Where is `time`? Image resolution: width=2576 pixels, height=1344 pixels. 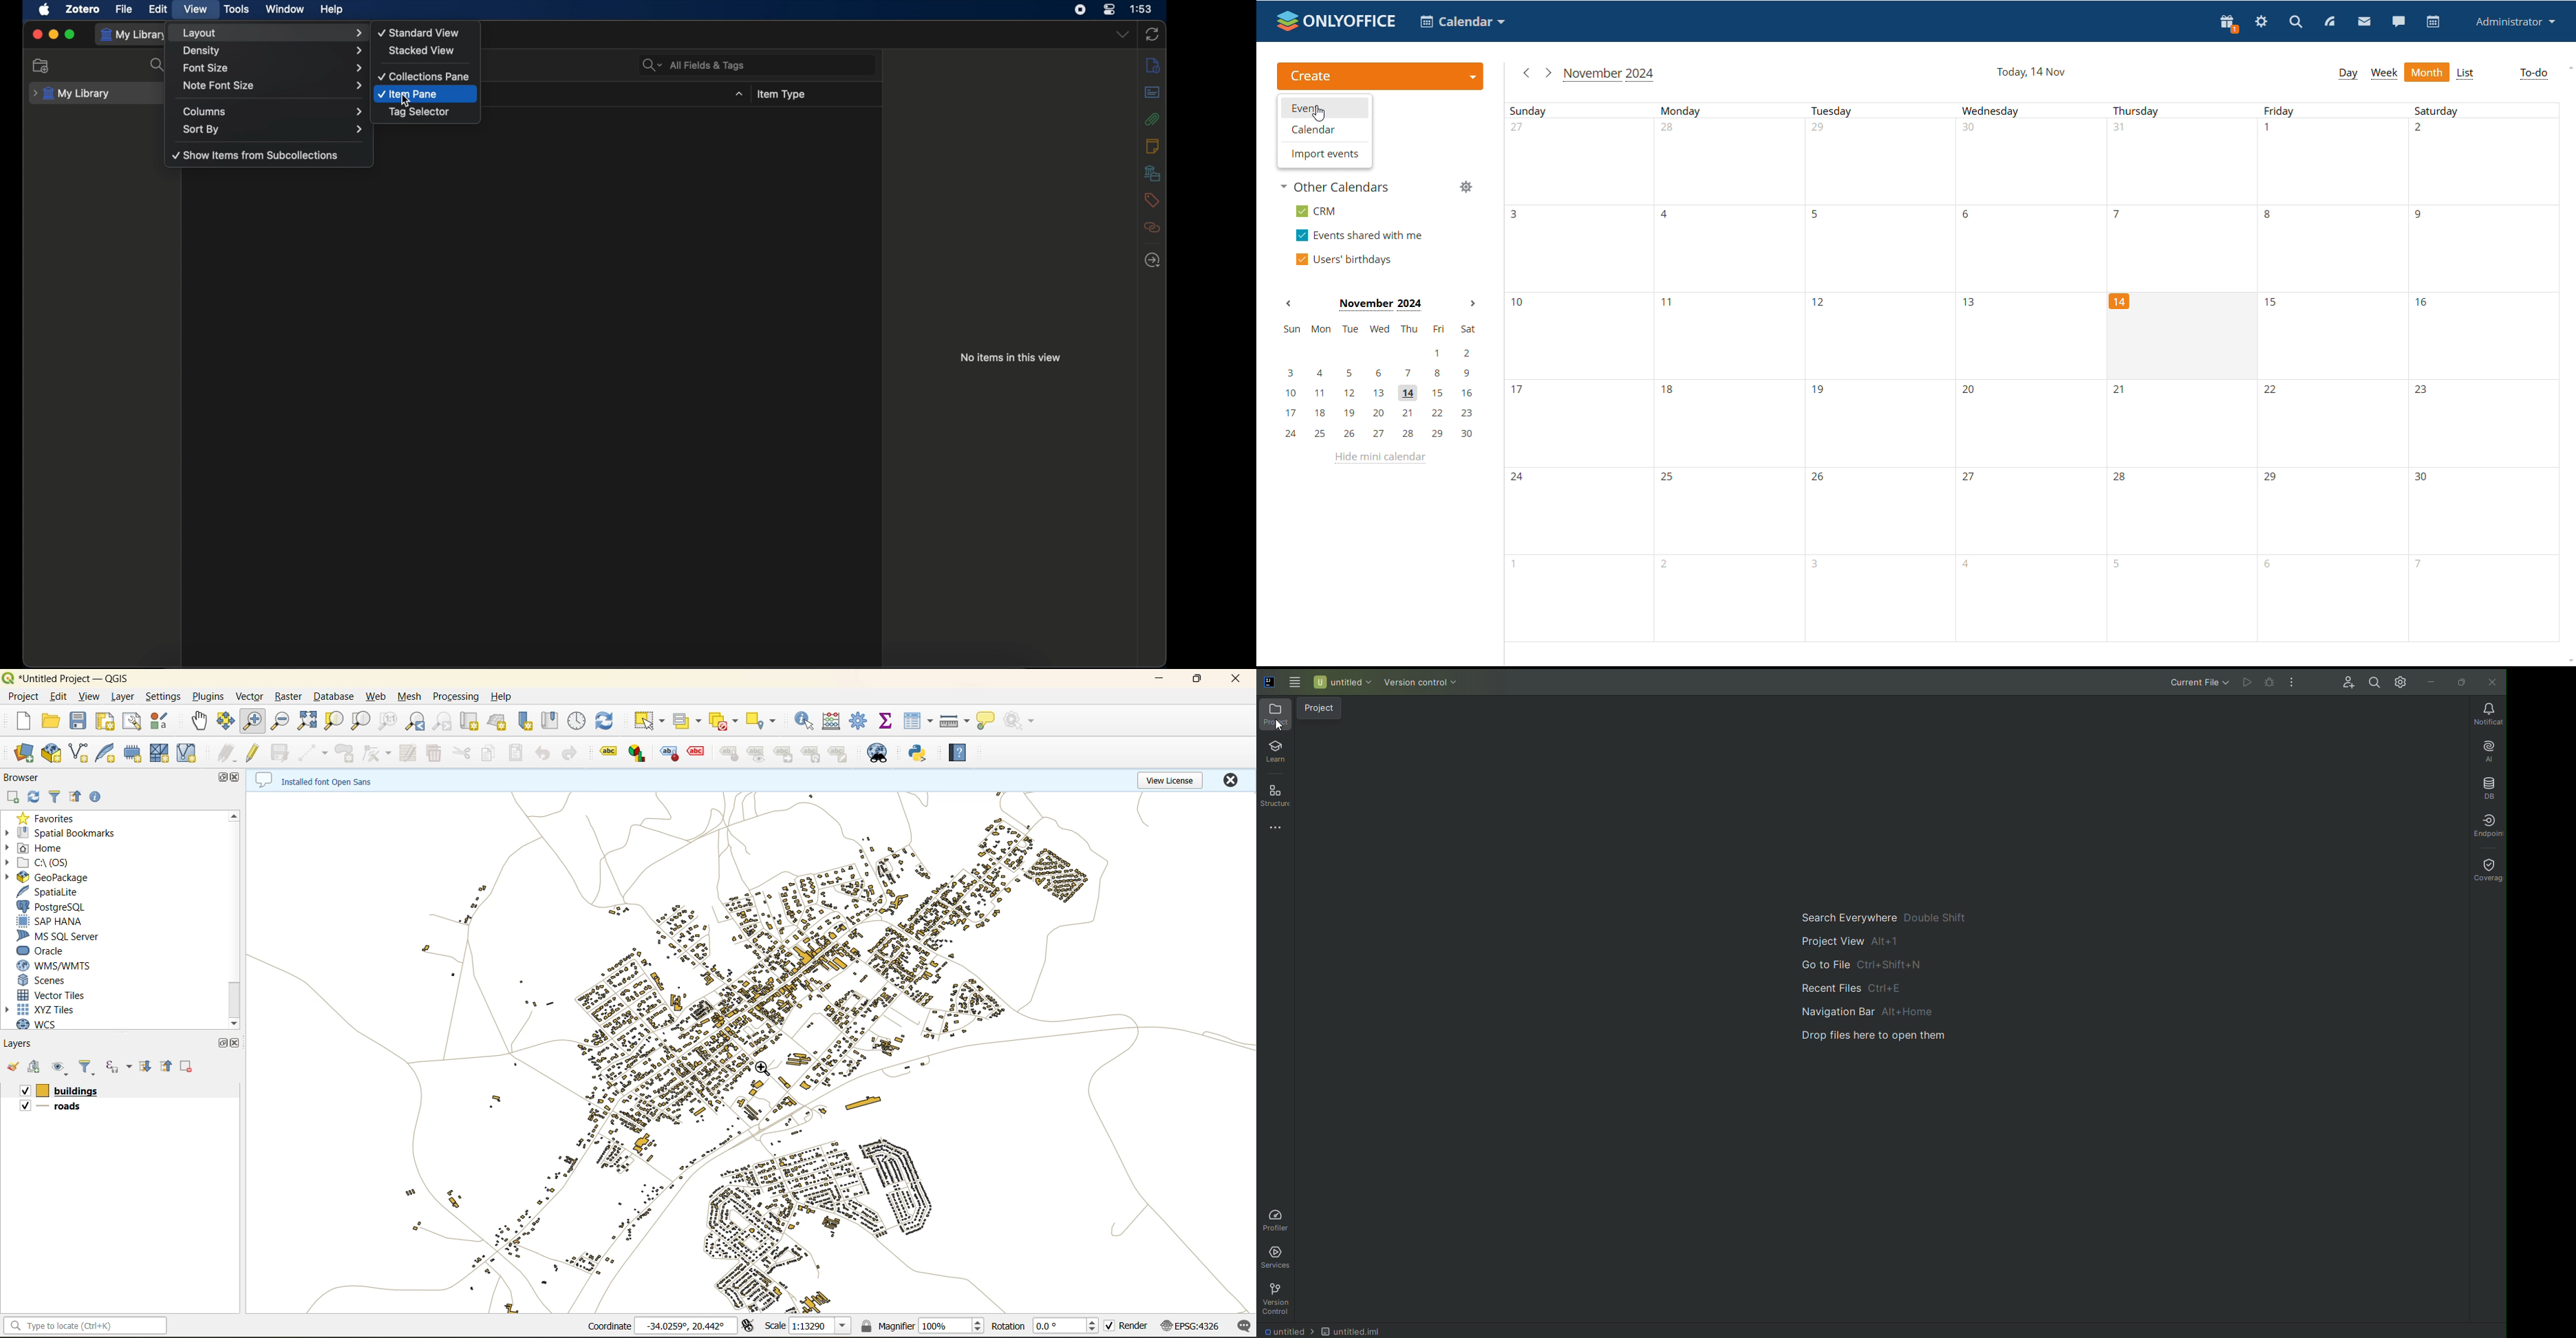
time is located at coordinates (1141, 8).